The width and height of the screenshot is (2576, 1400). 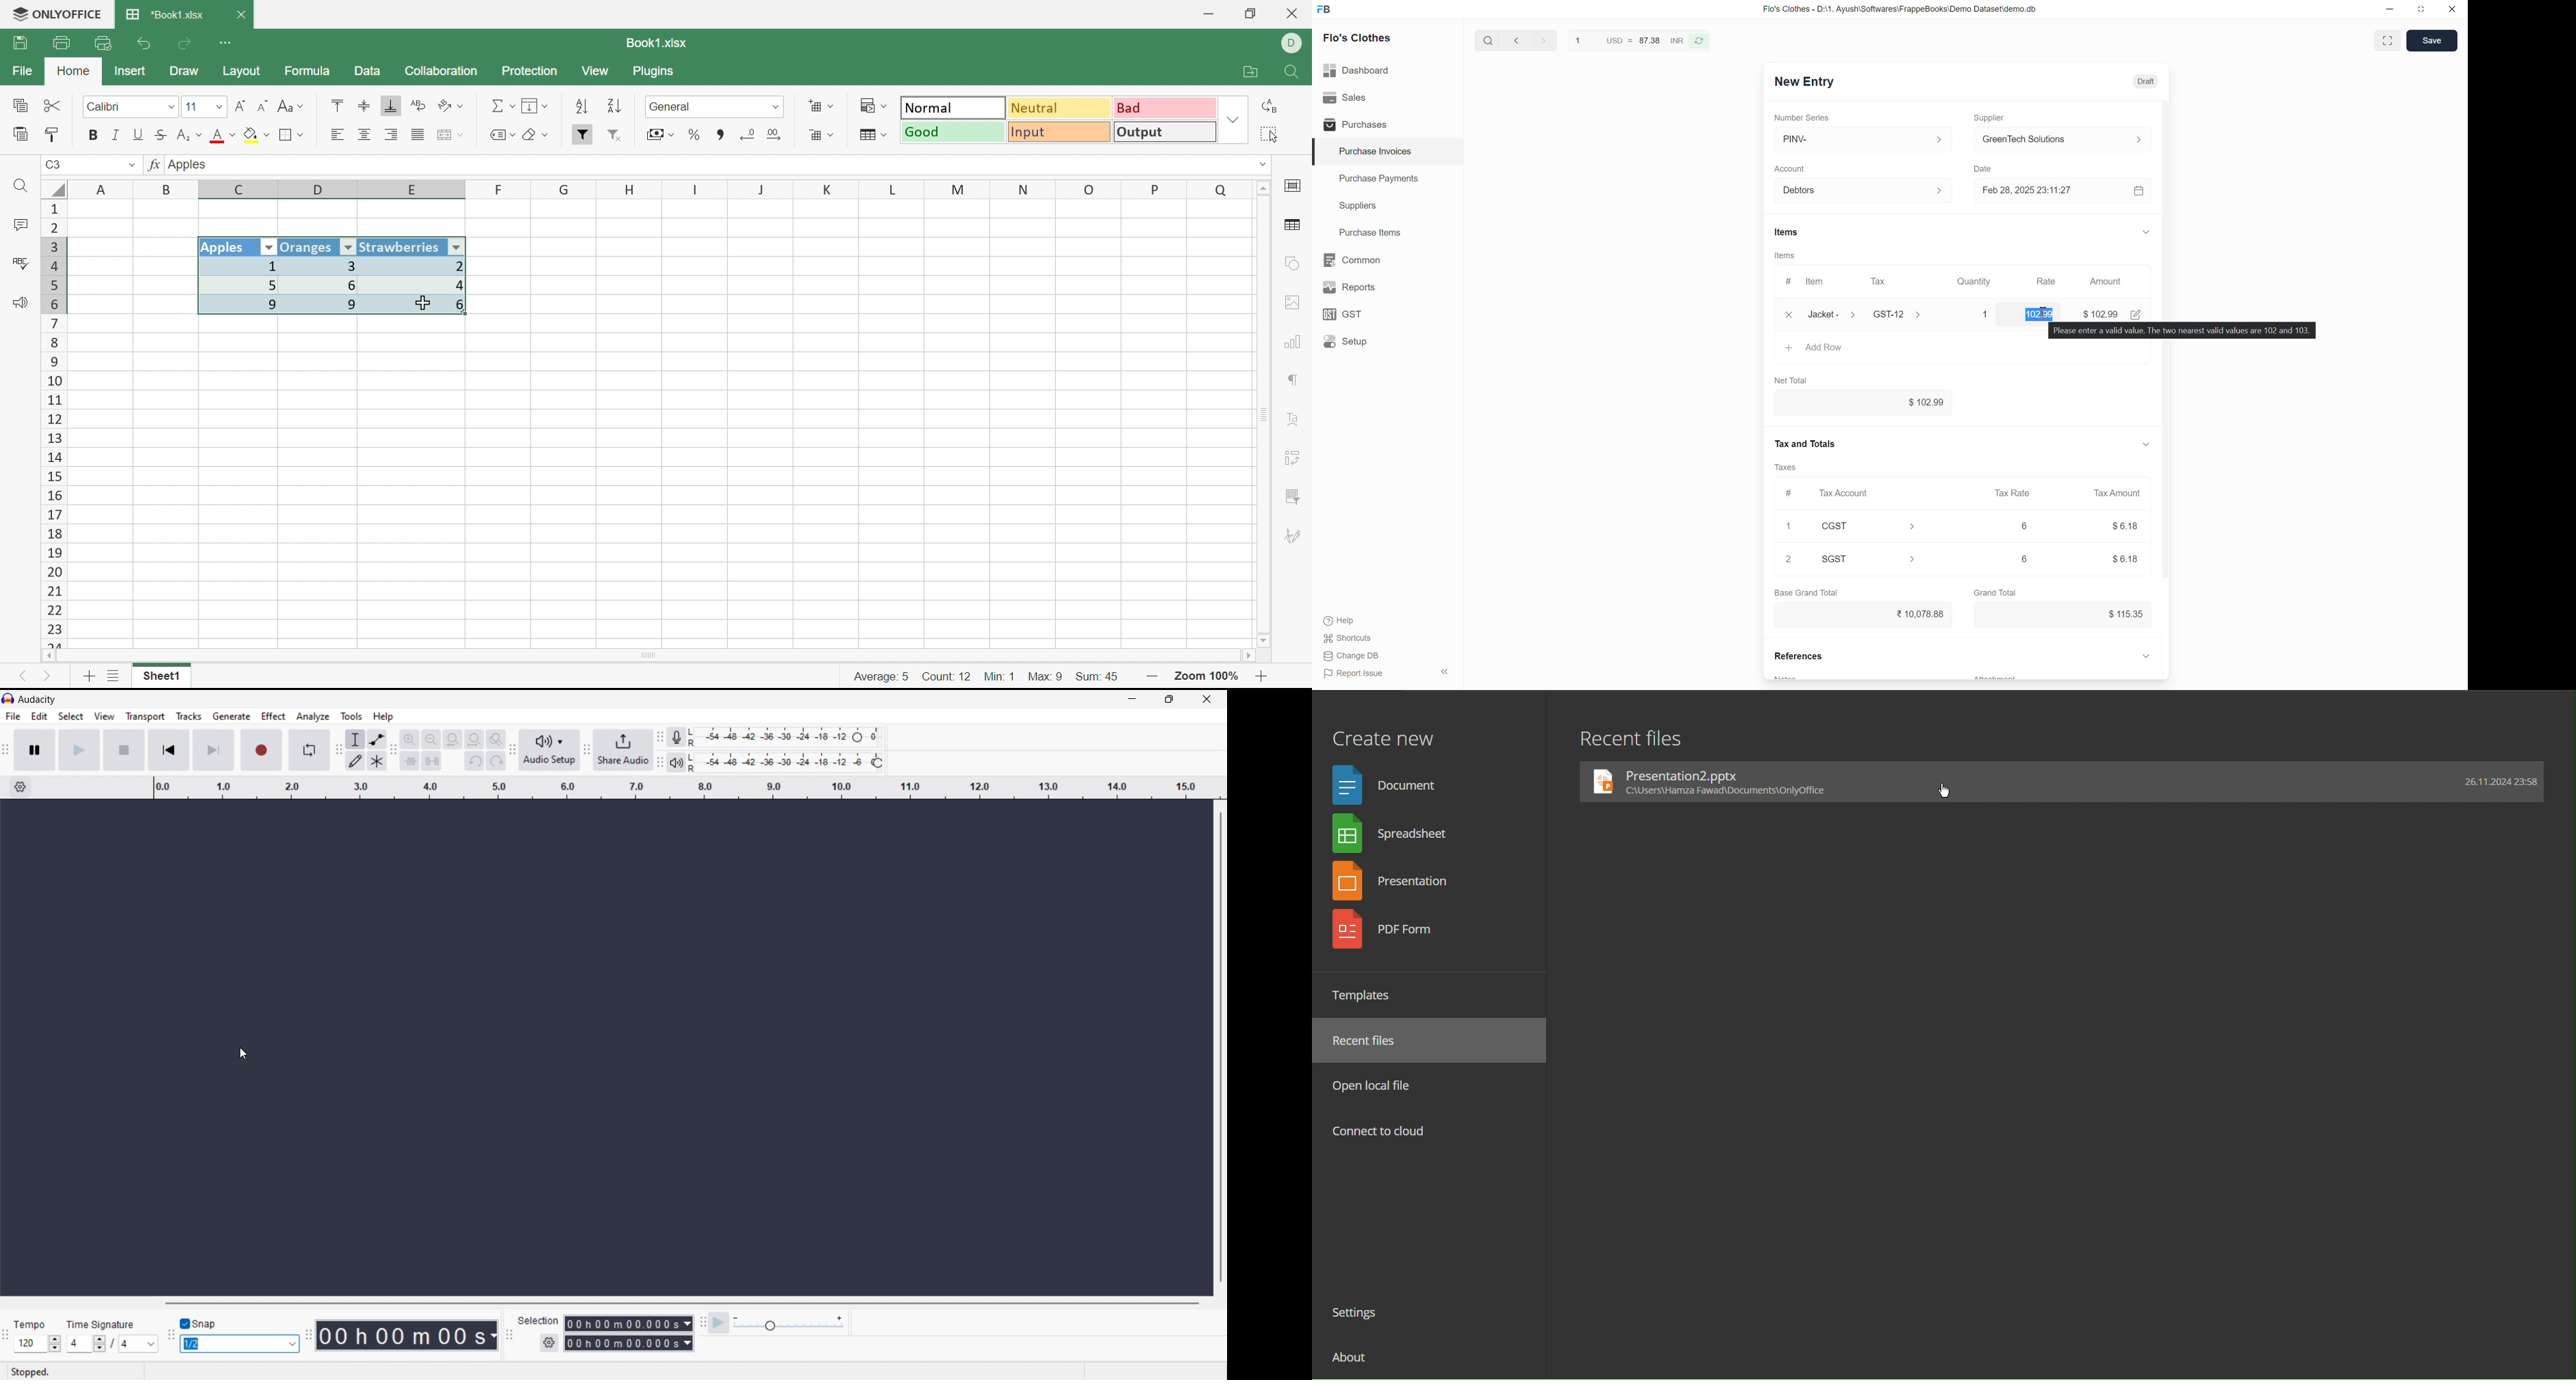 I want to click on Clear, so click(x=538, y=137).